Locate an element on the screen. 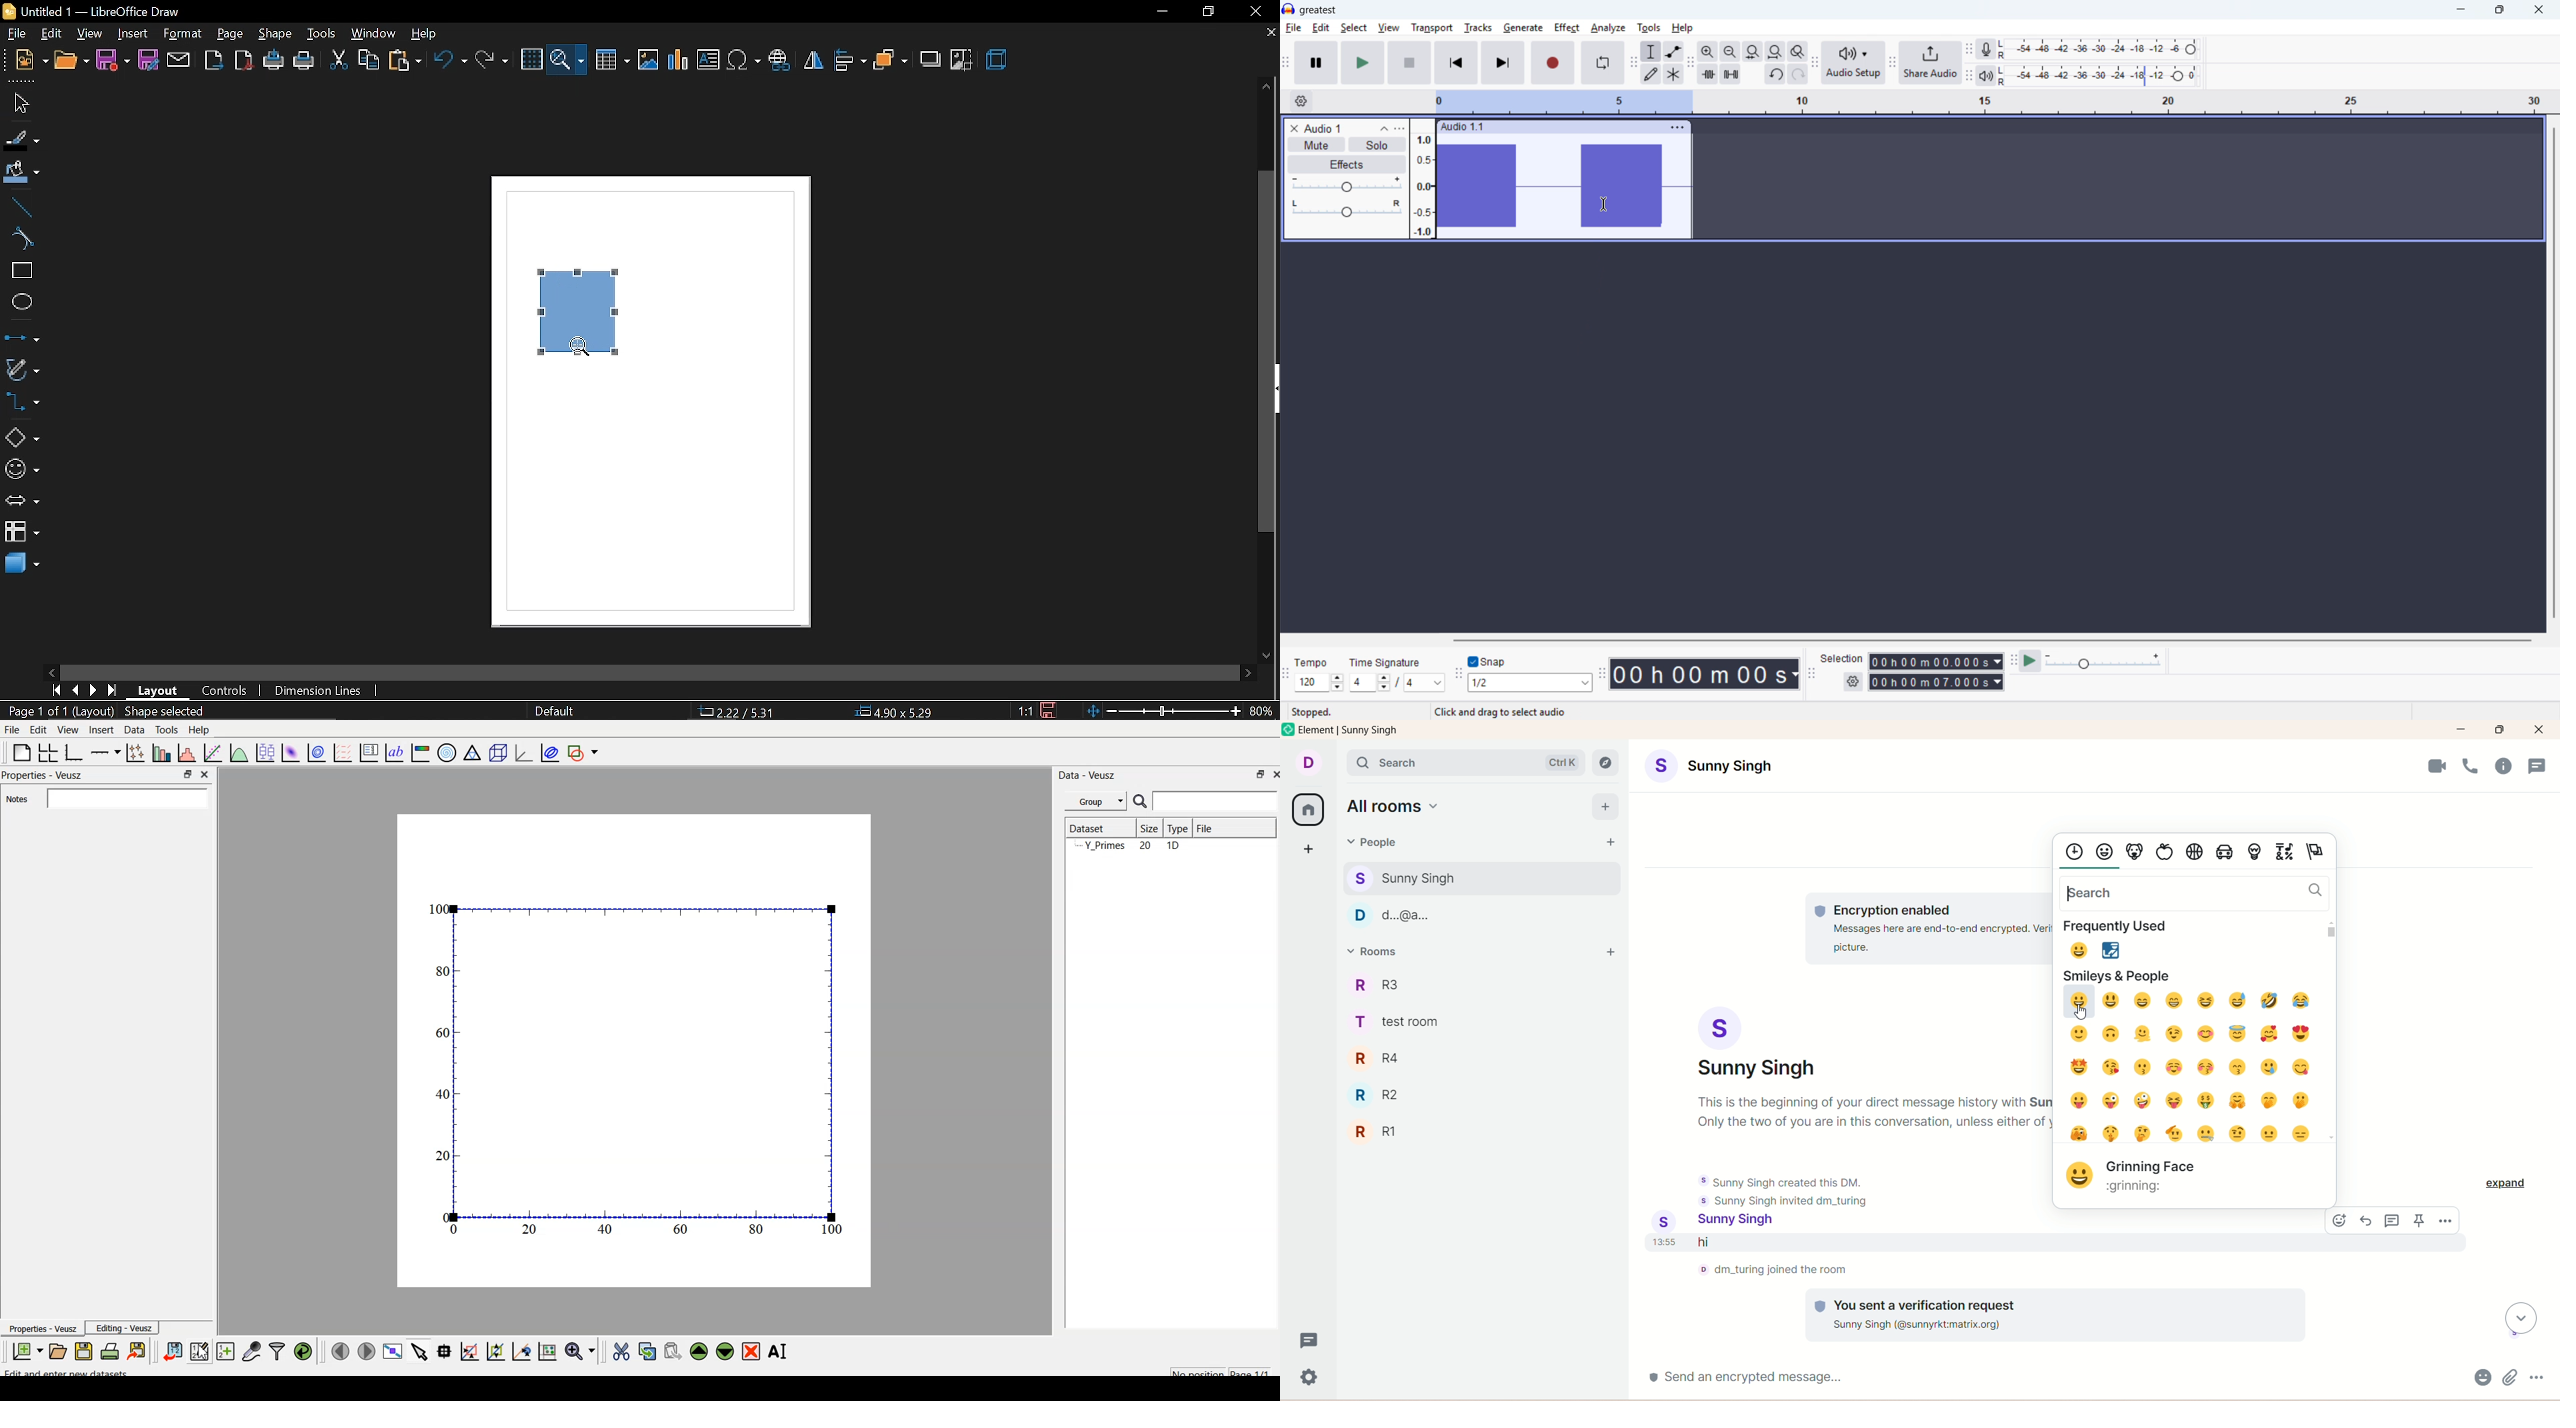  help is located at coordinates (427, 34).